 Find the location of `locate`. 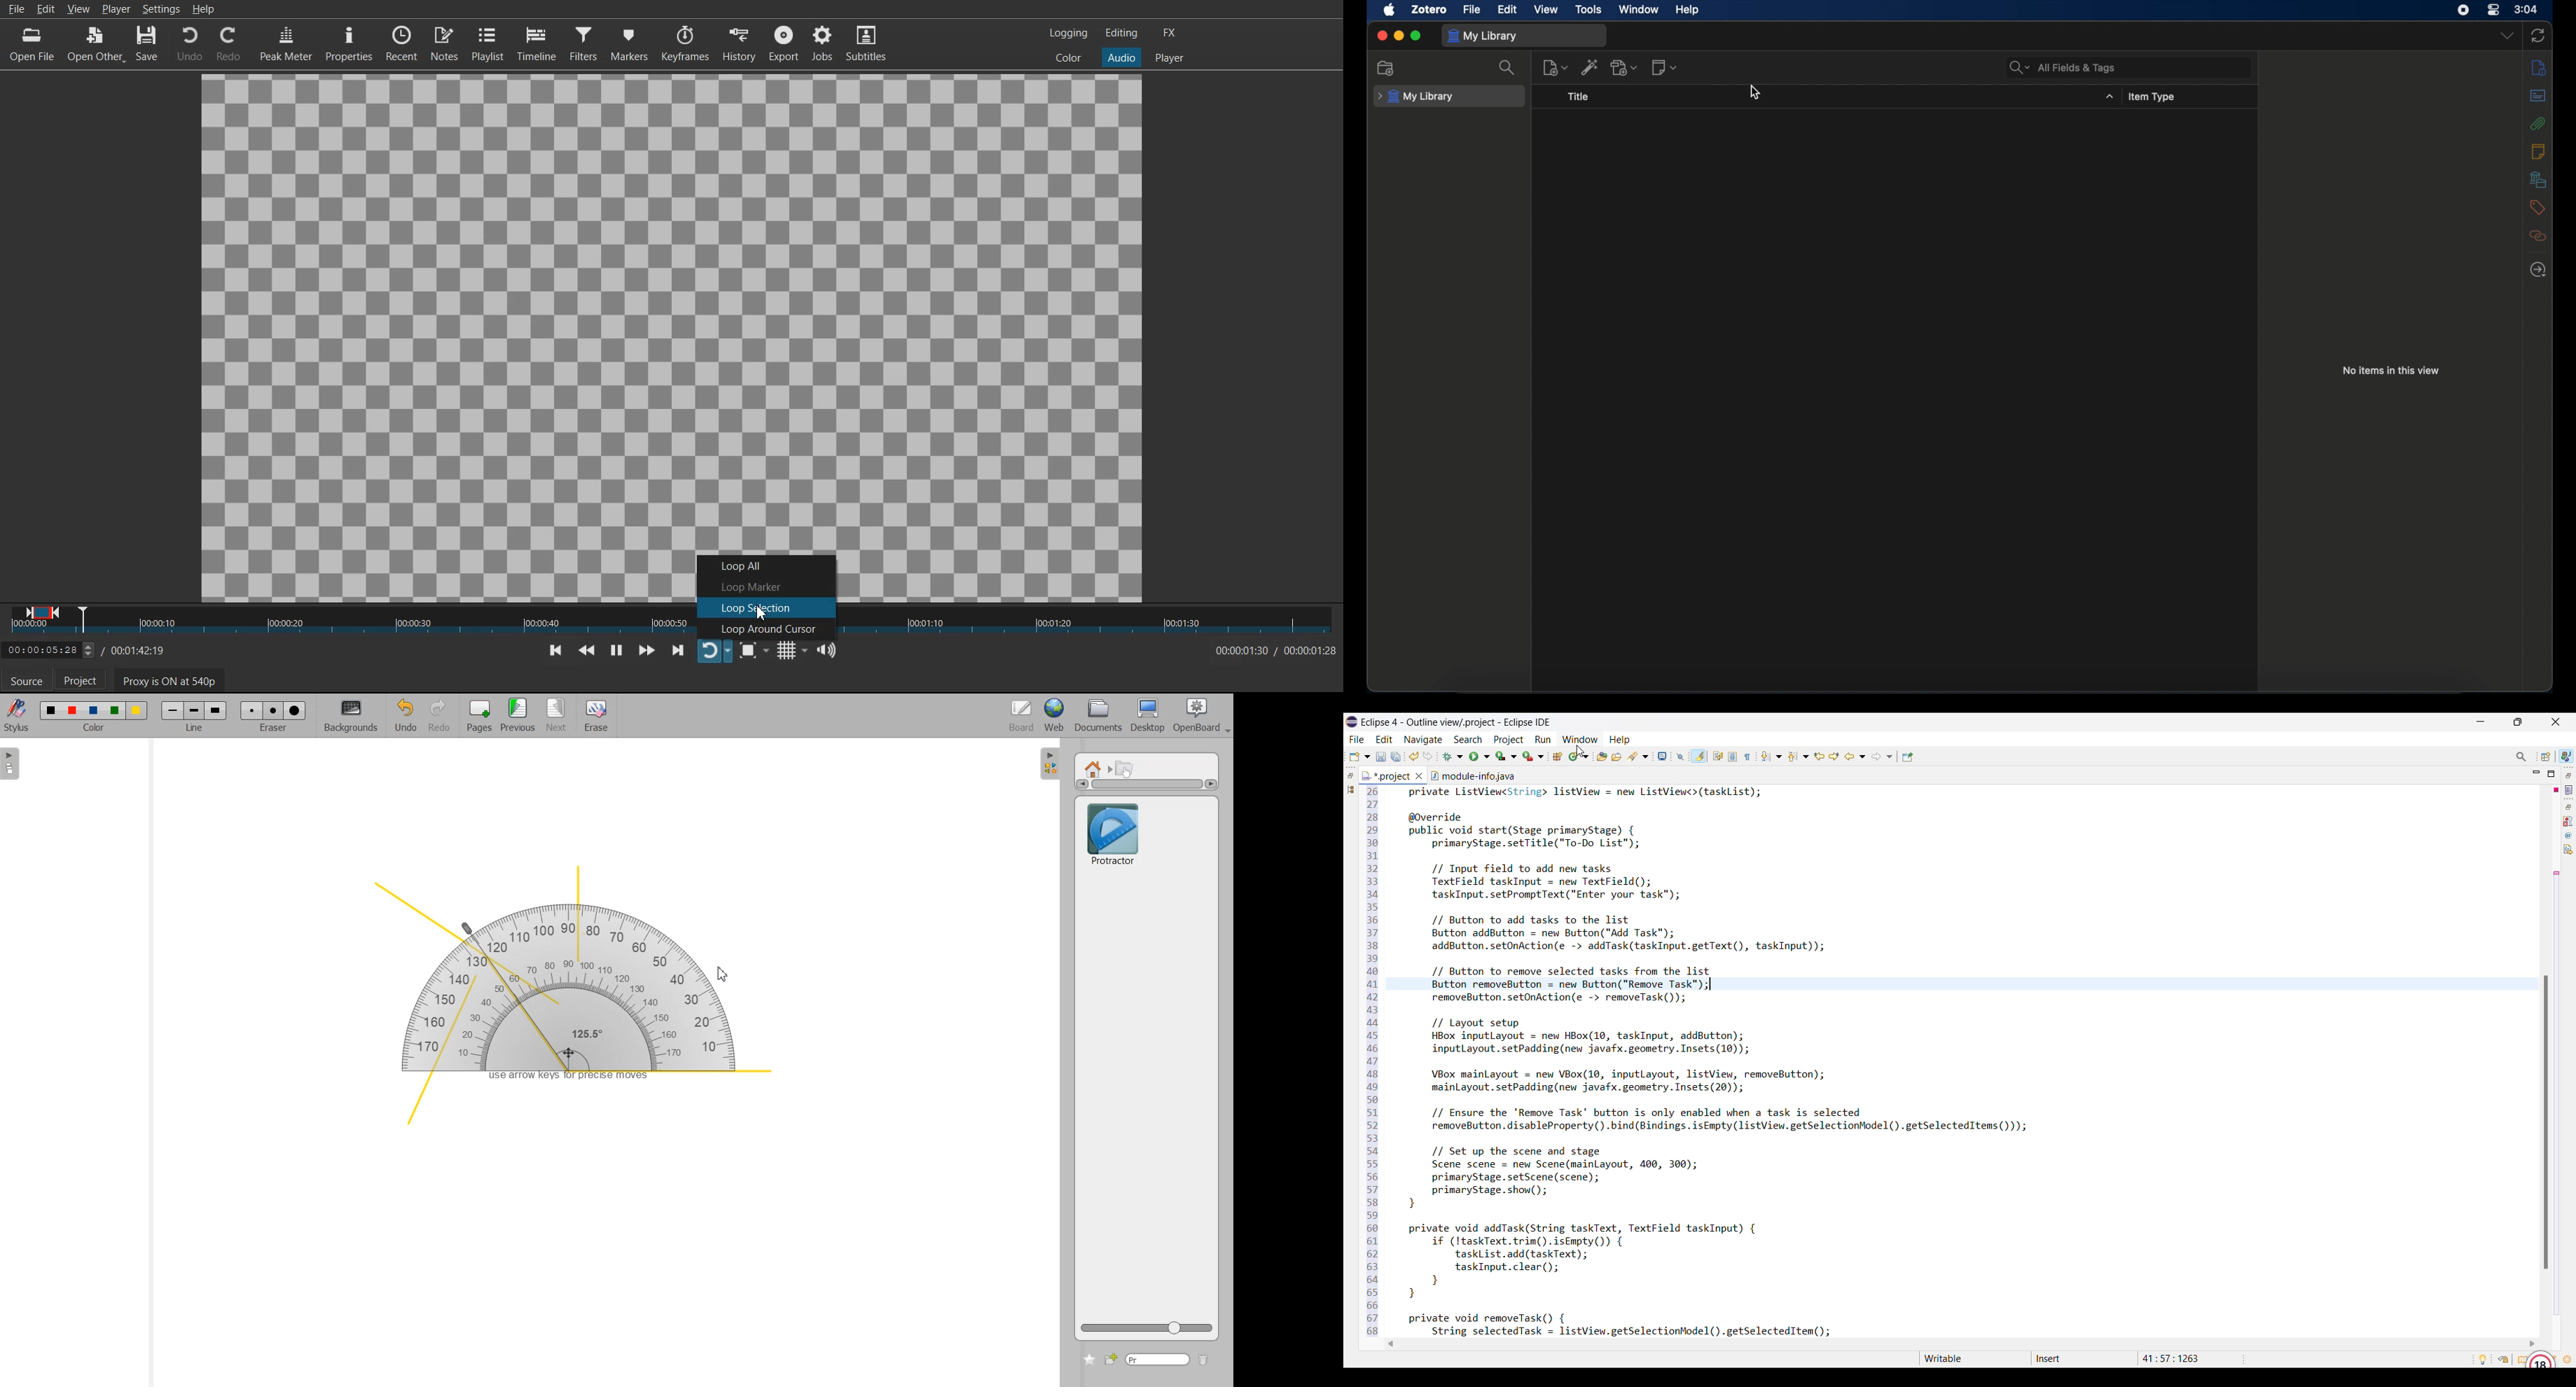

locate is located at coordinates (2539, 270).